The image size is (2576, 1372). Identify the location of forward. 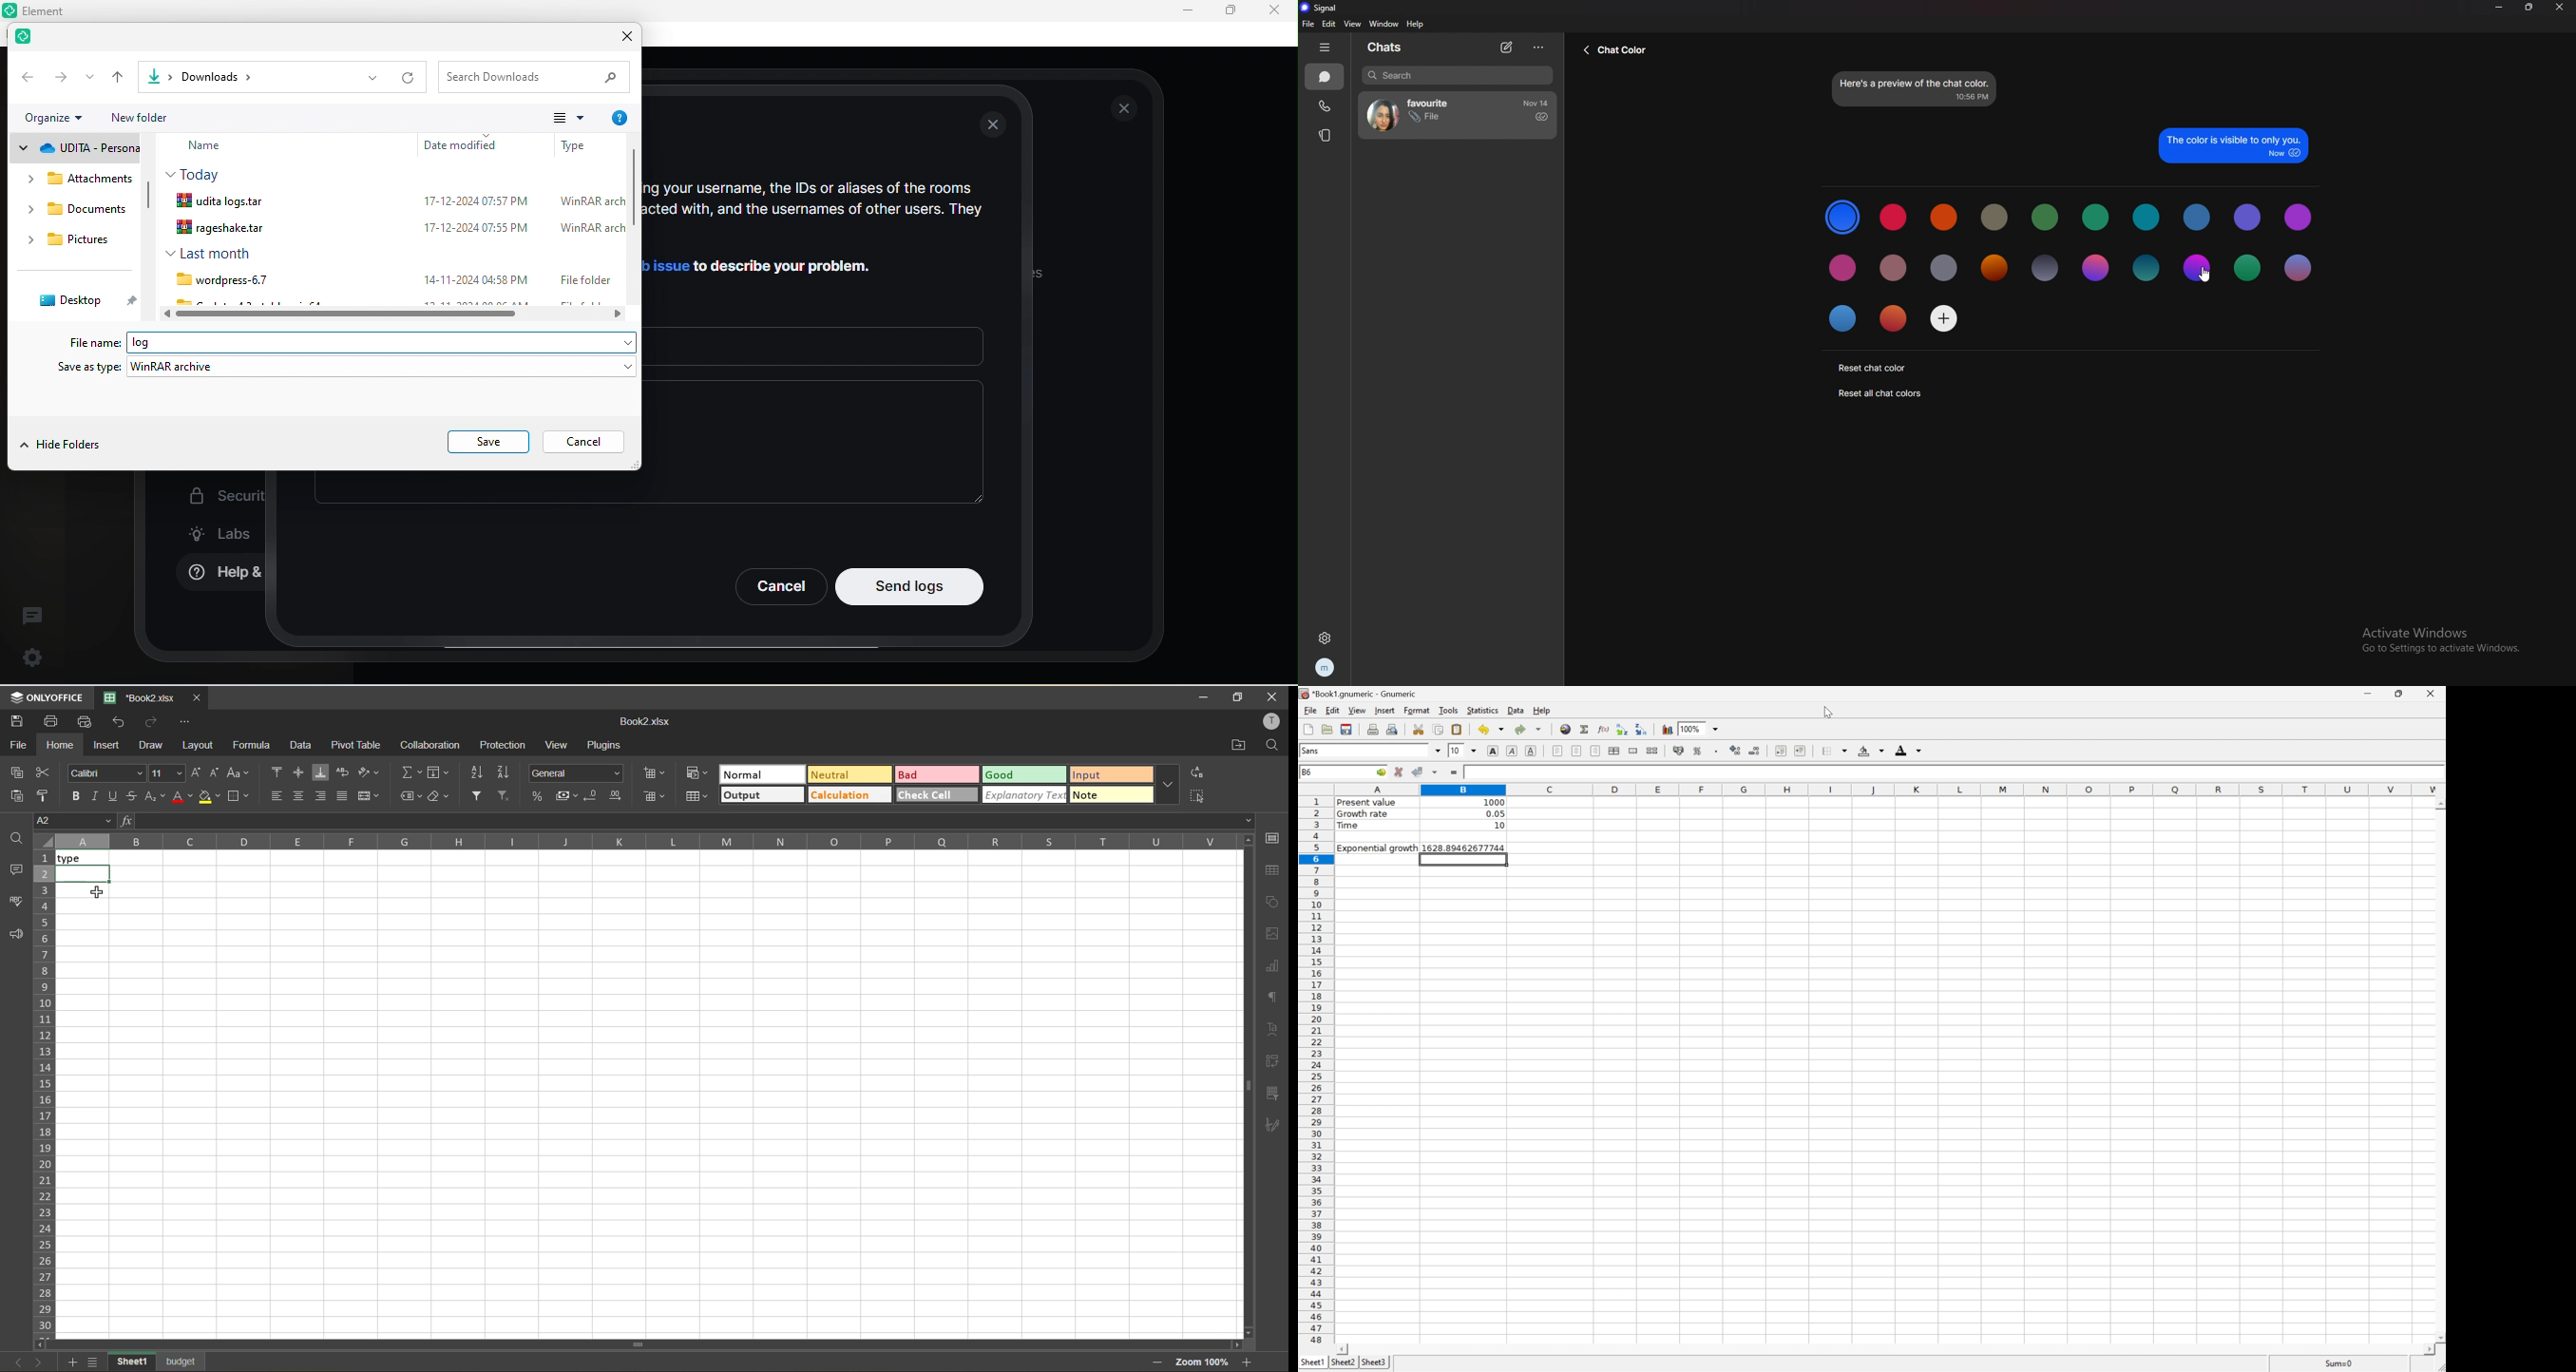
(61, 76).